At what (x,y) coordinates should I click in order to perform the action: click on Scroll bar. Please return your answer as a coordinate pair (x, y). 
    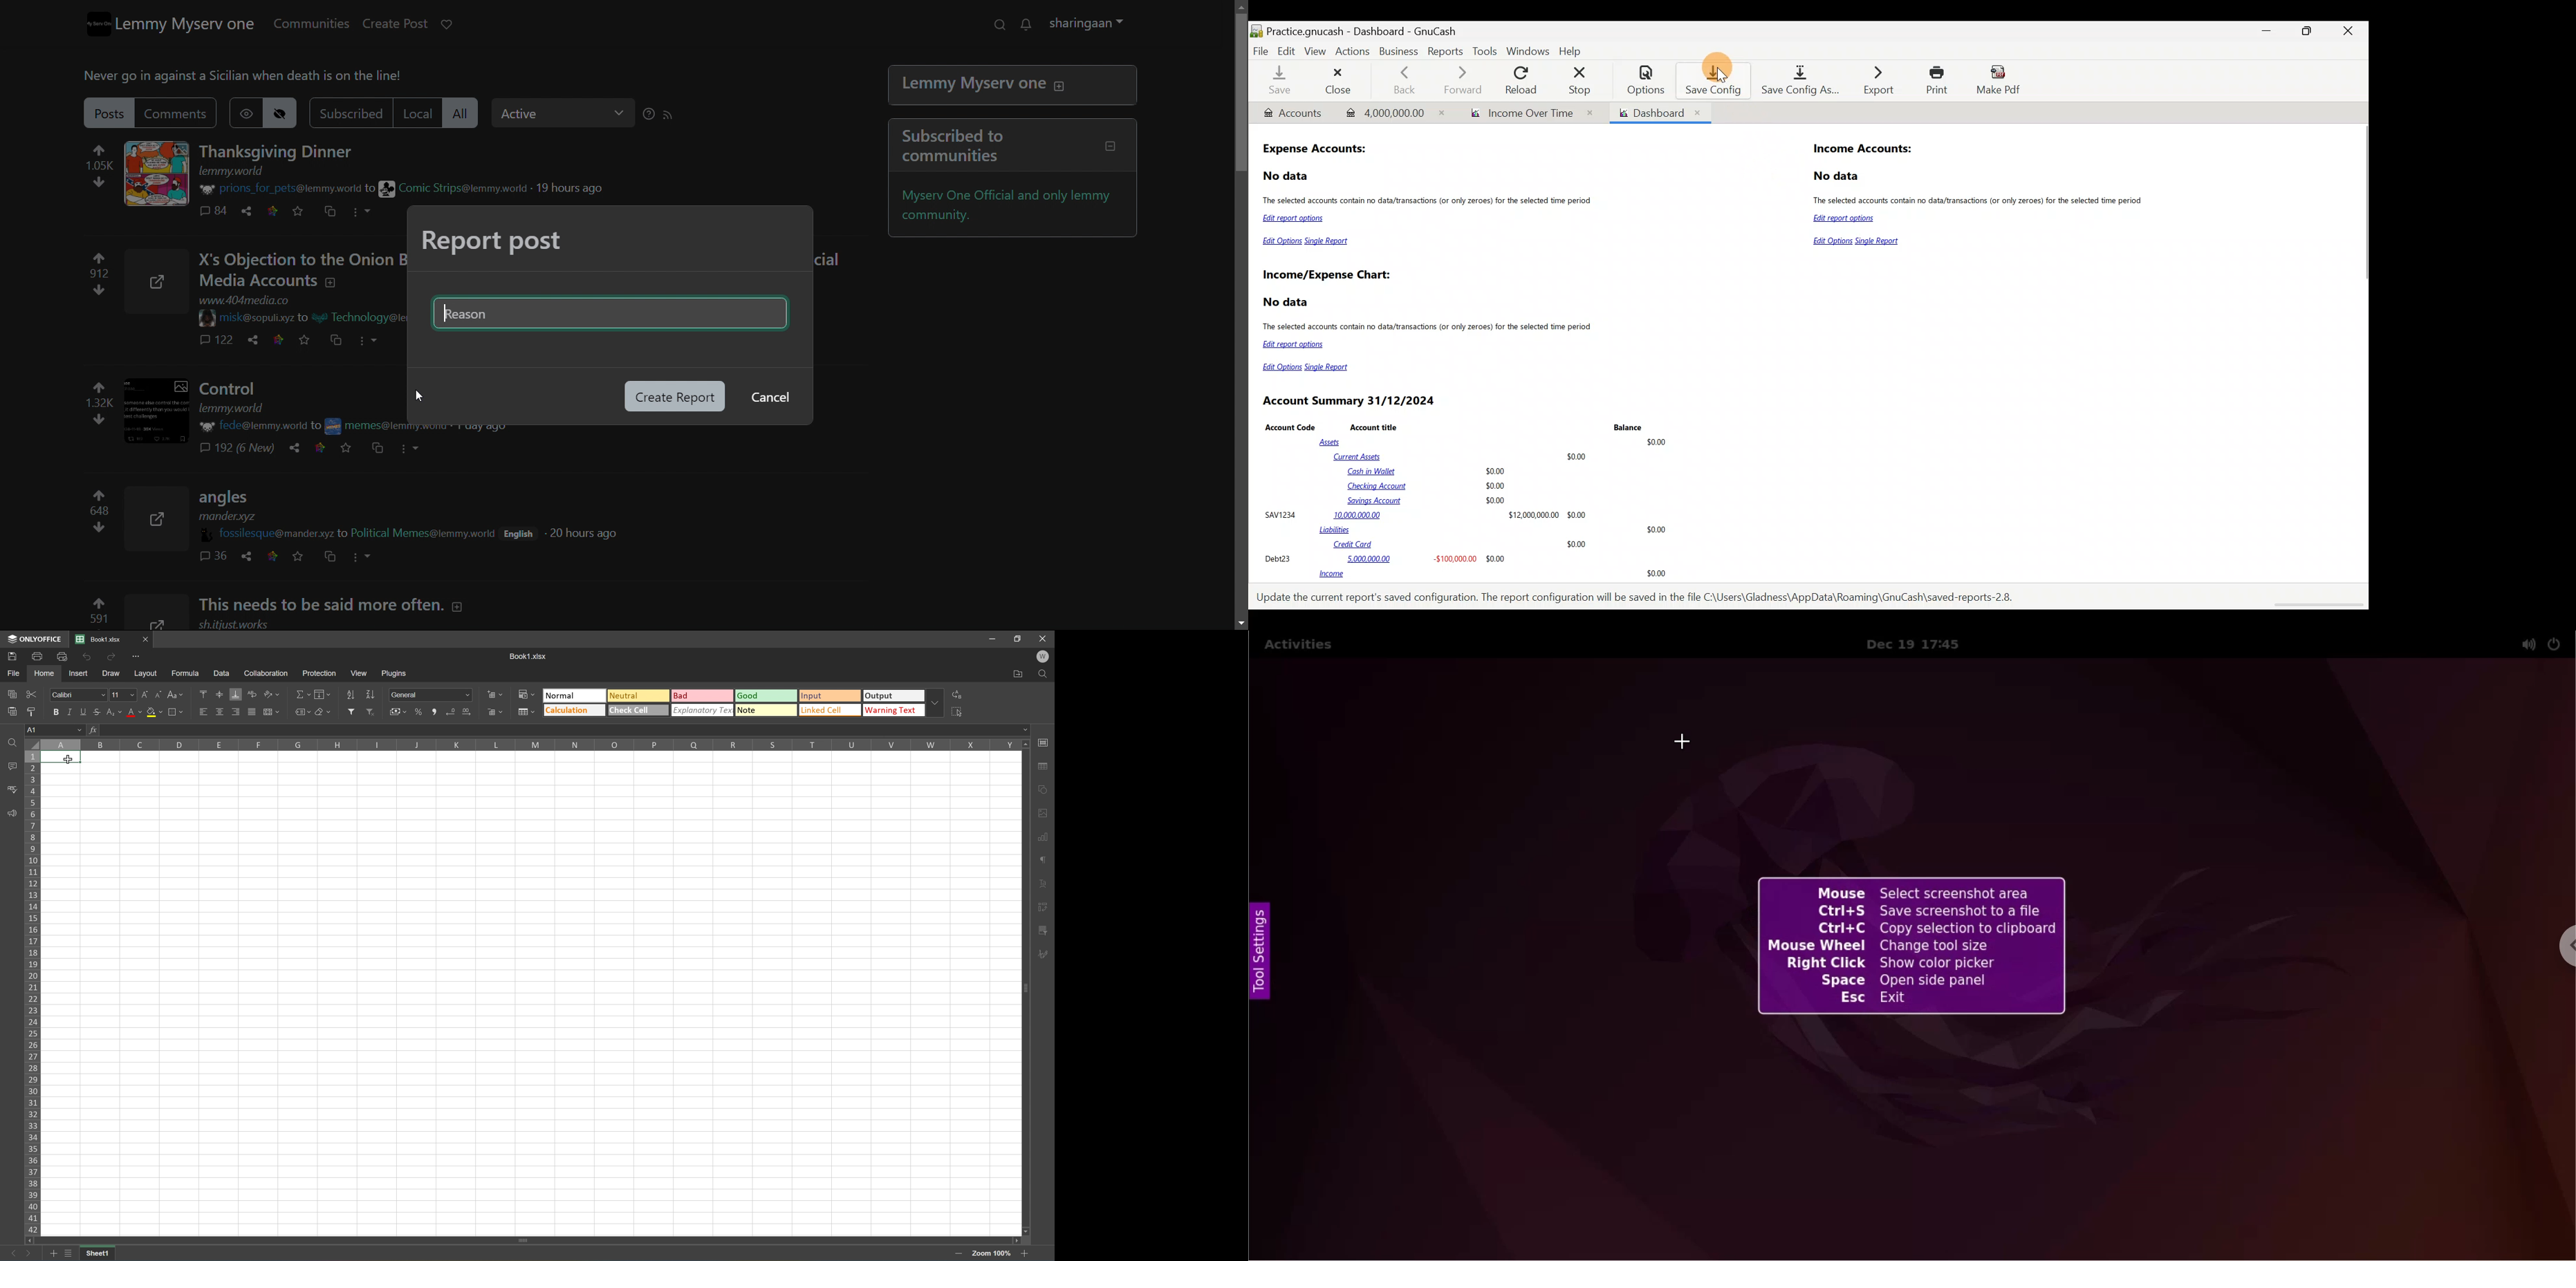
    Looking at the image, I should click on (522, 1240).